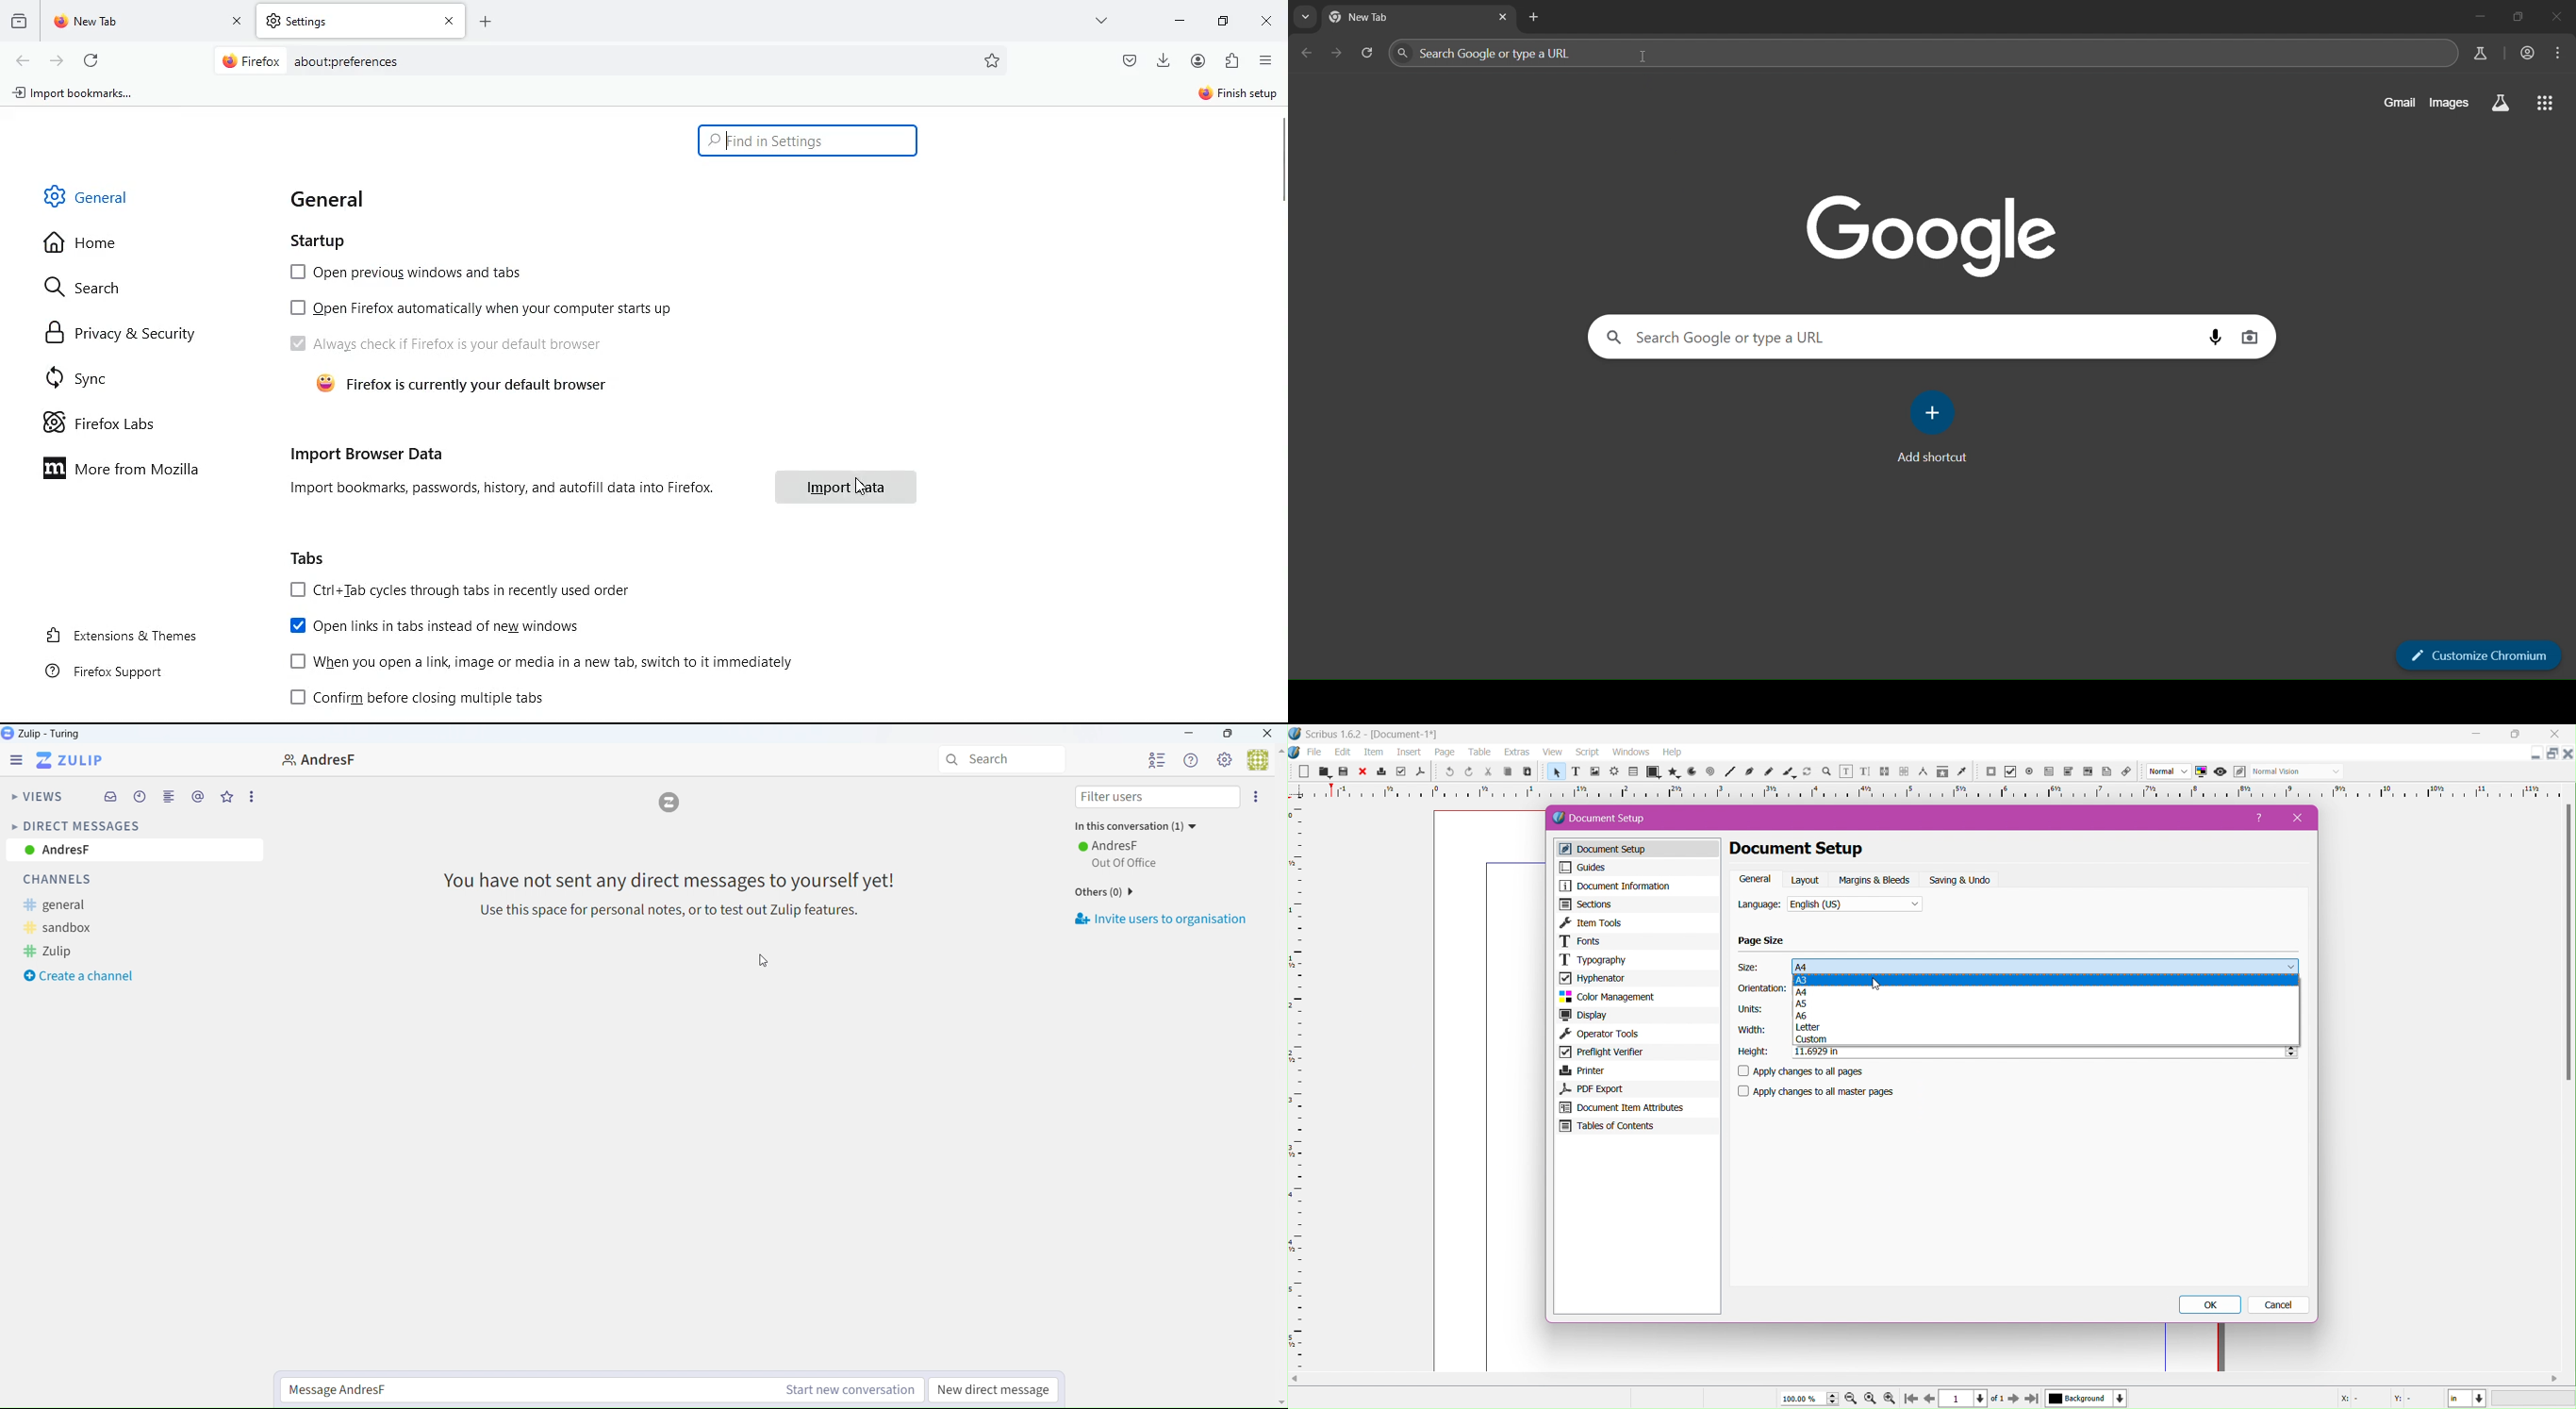 Image resolution: width=2576 pixels, height=1428 pixels. I want to click on [OJ Ctri+Tab cycles through tabs in recently used order, so click(461, 590).